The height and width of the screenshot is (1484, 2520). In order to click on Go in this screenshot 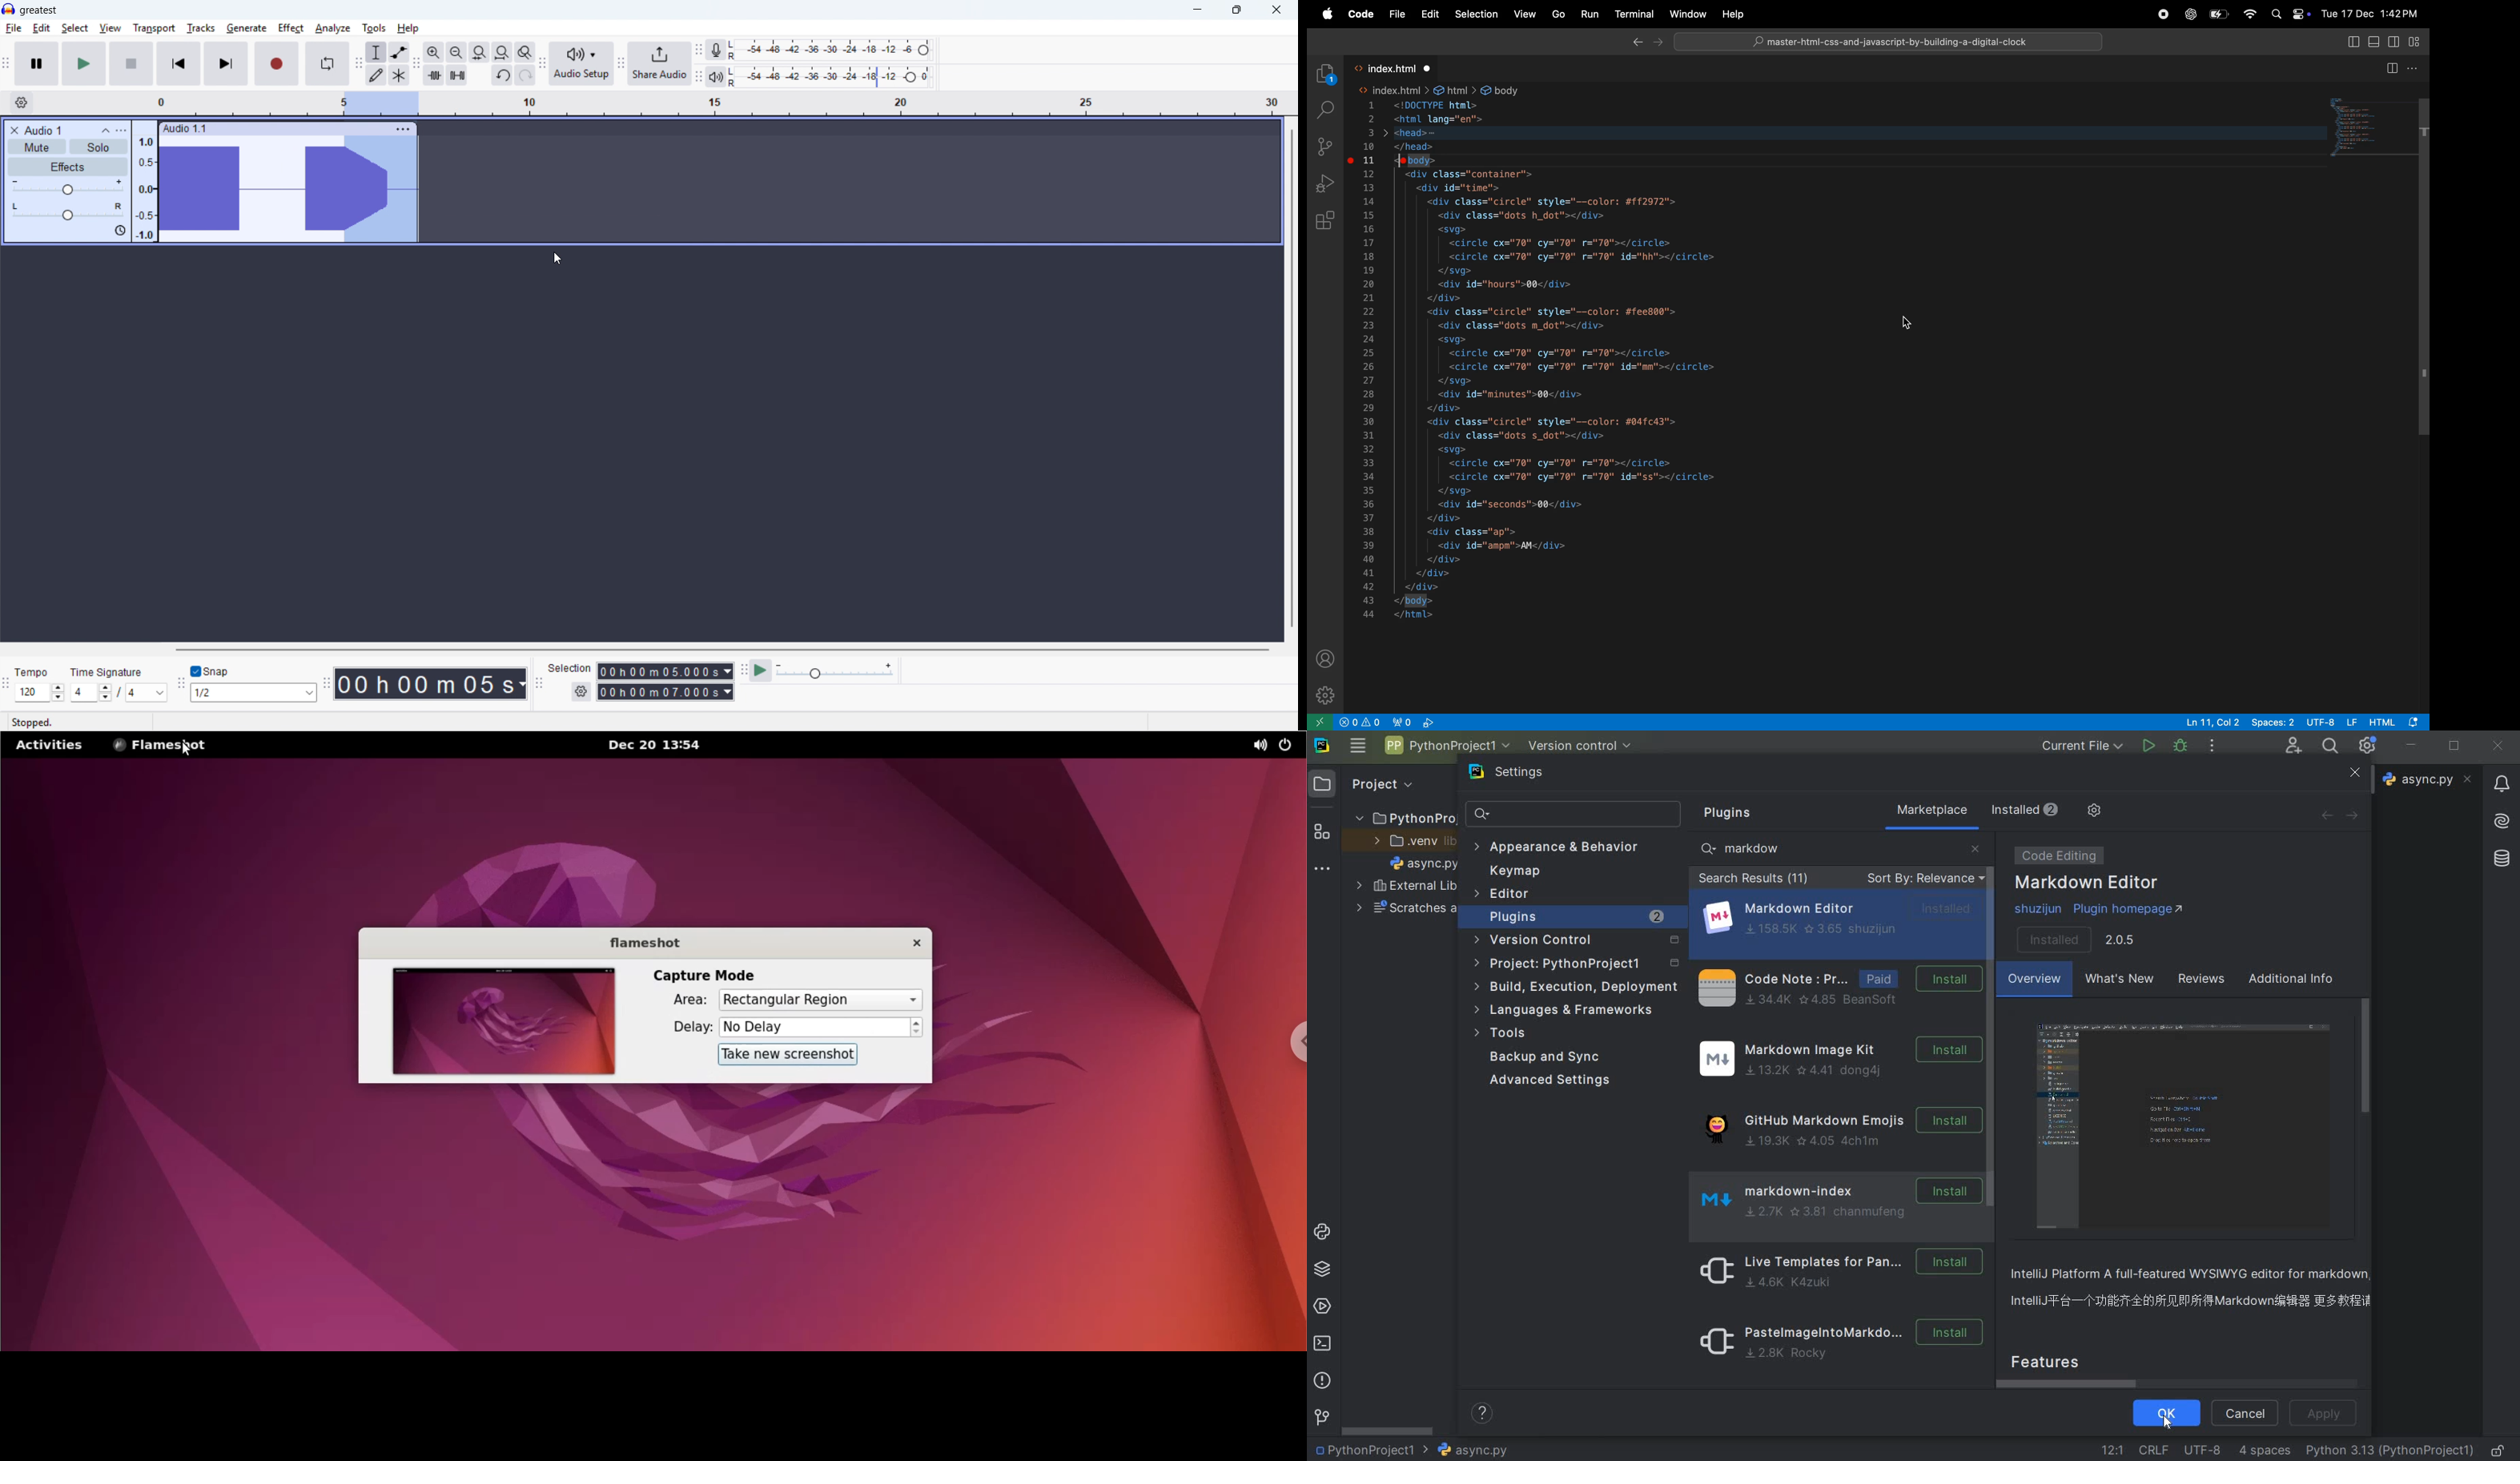, I will do `click(1558, 15)`.